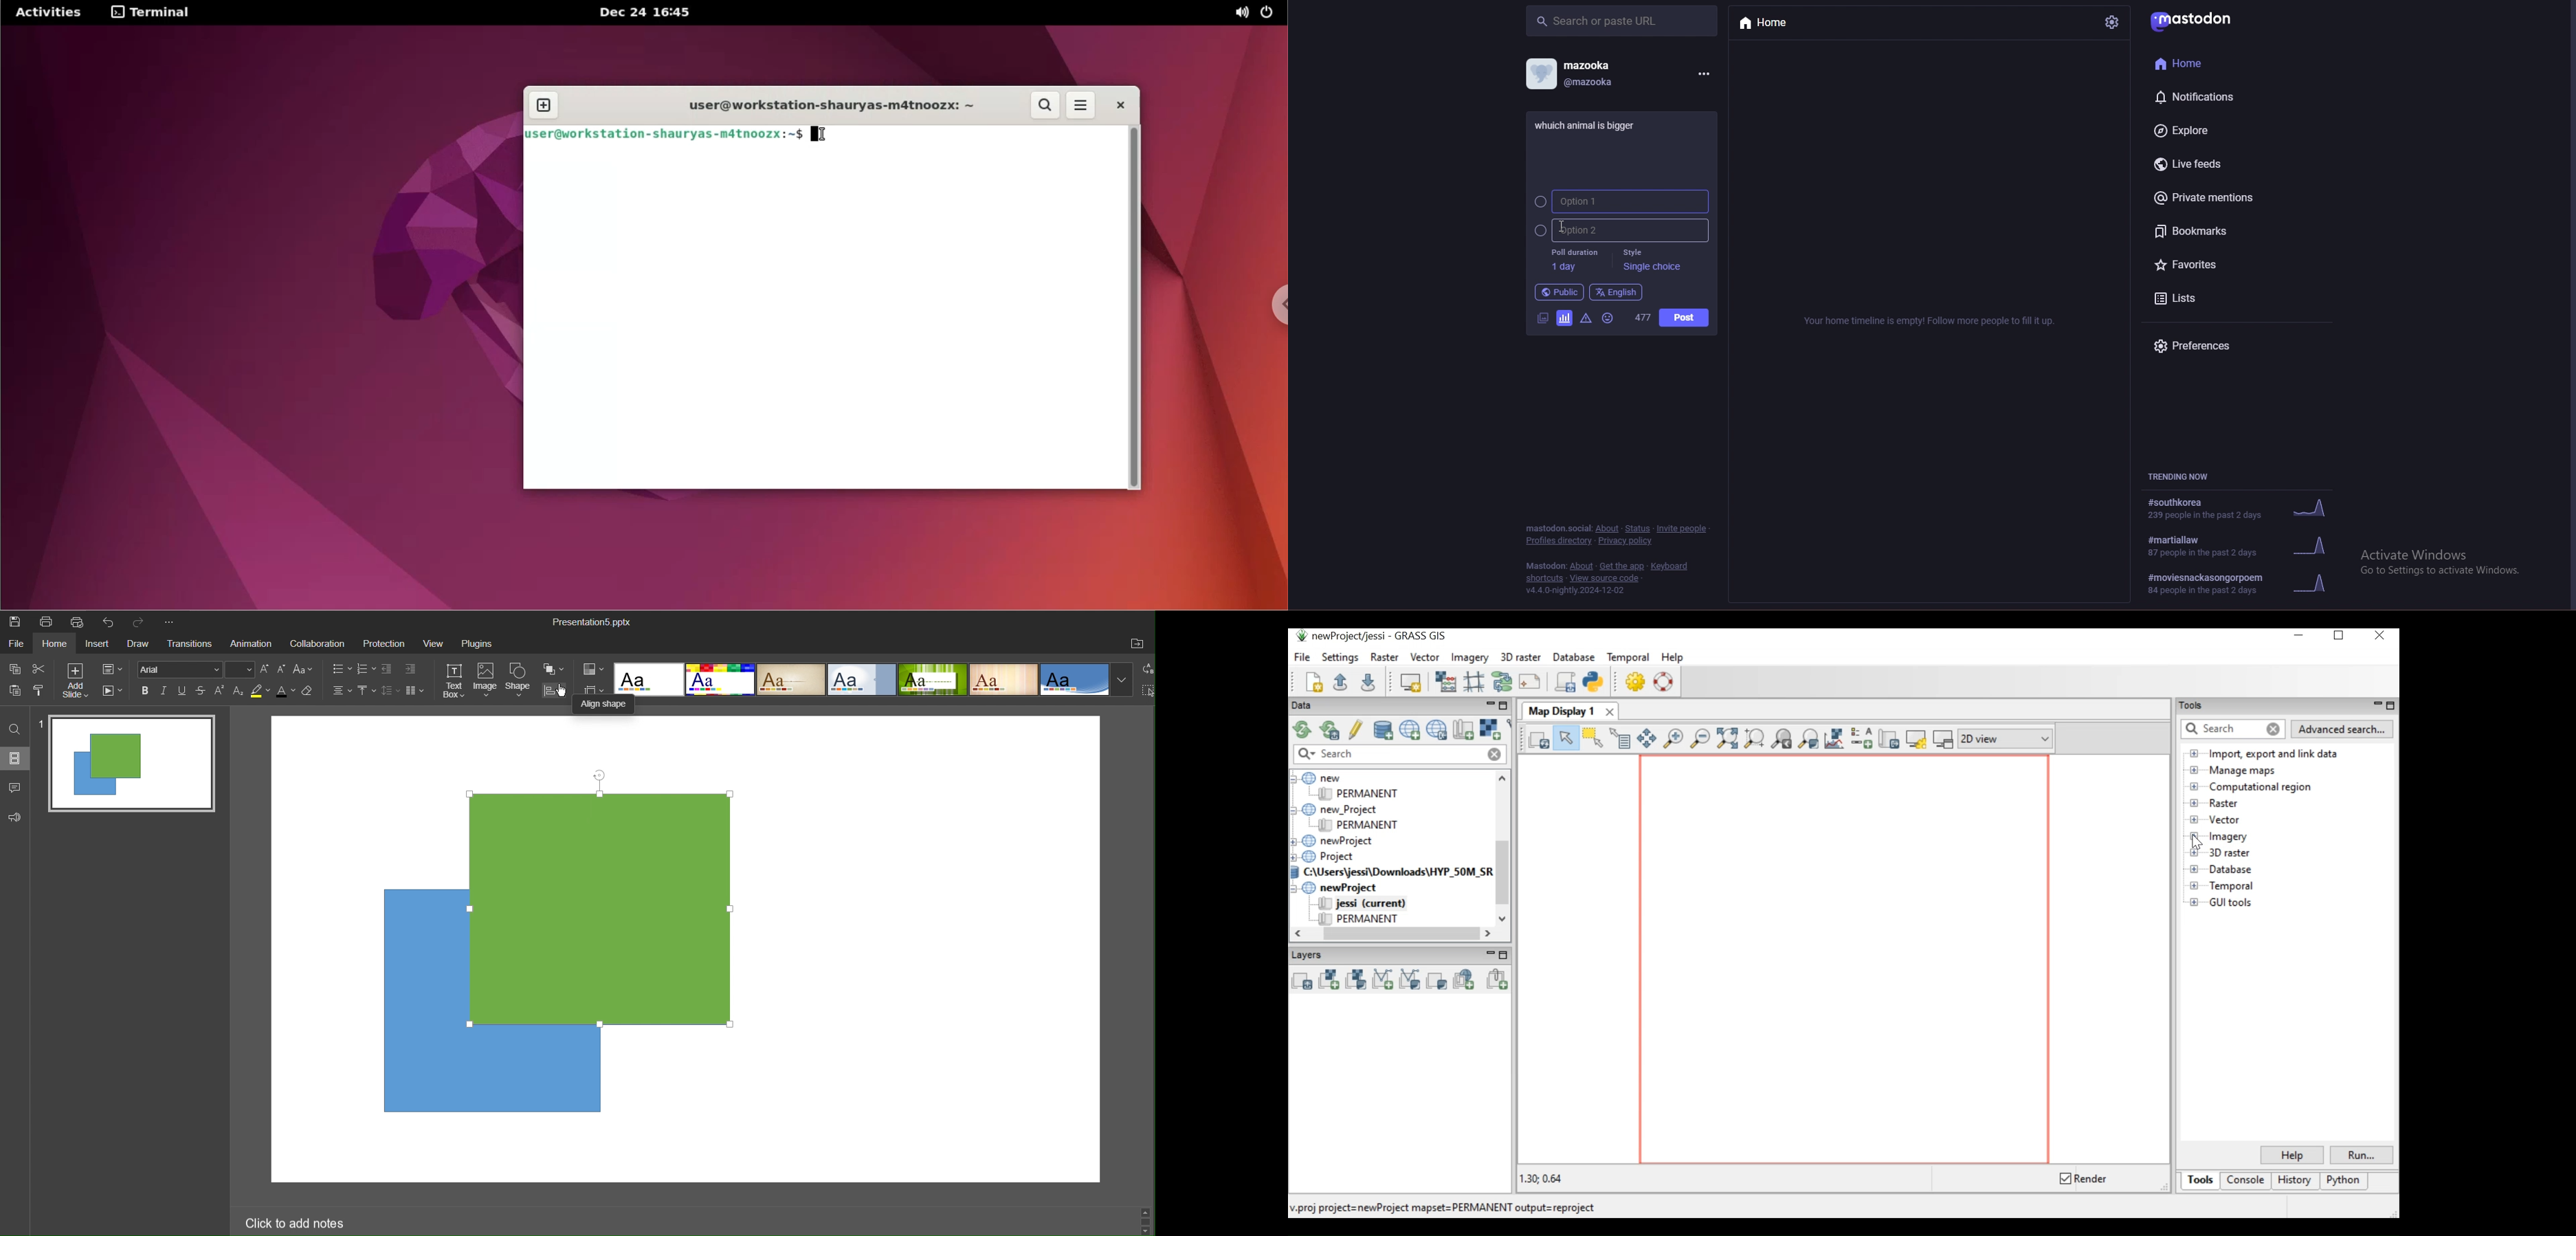  I want to click on Add Slide, so click(75, 681).